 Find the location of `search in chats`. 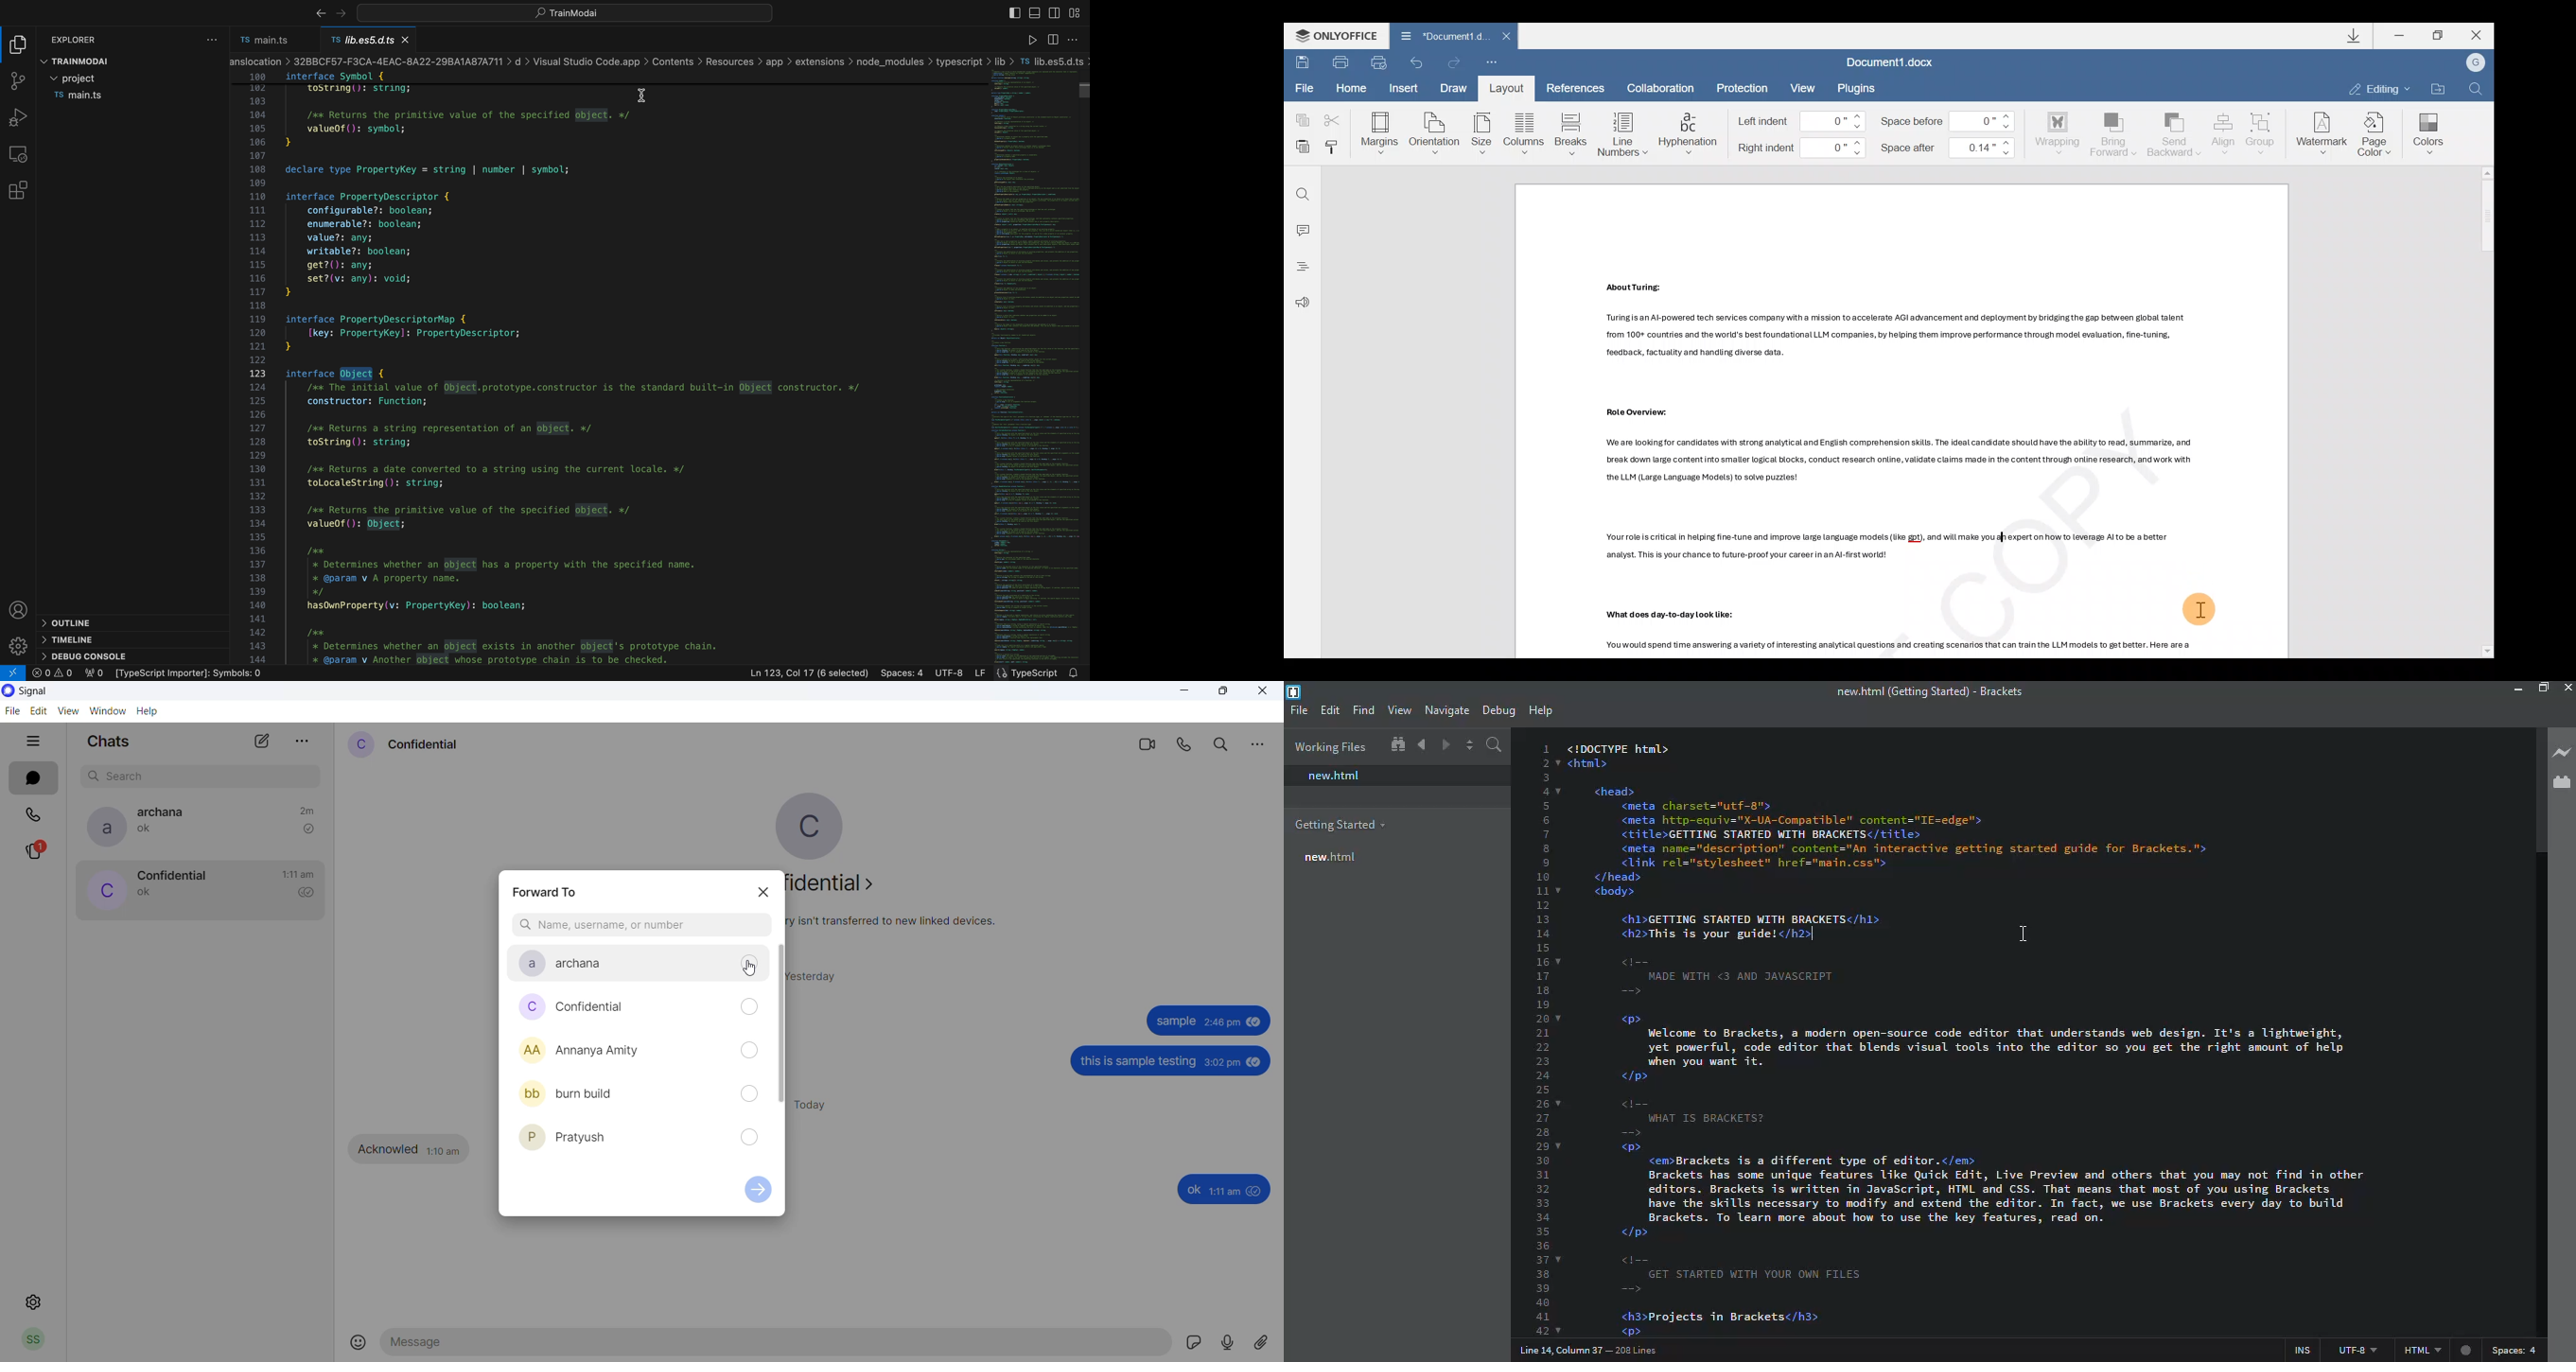

search in chats is located at coordinates (1225, 745).